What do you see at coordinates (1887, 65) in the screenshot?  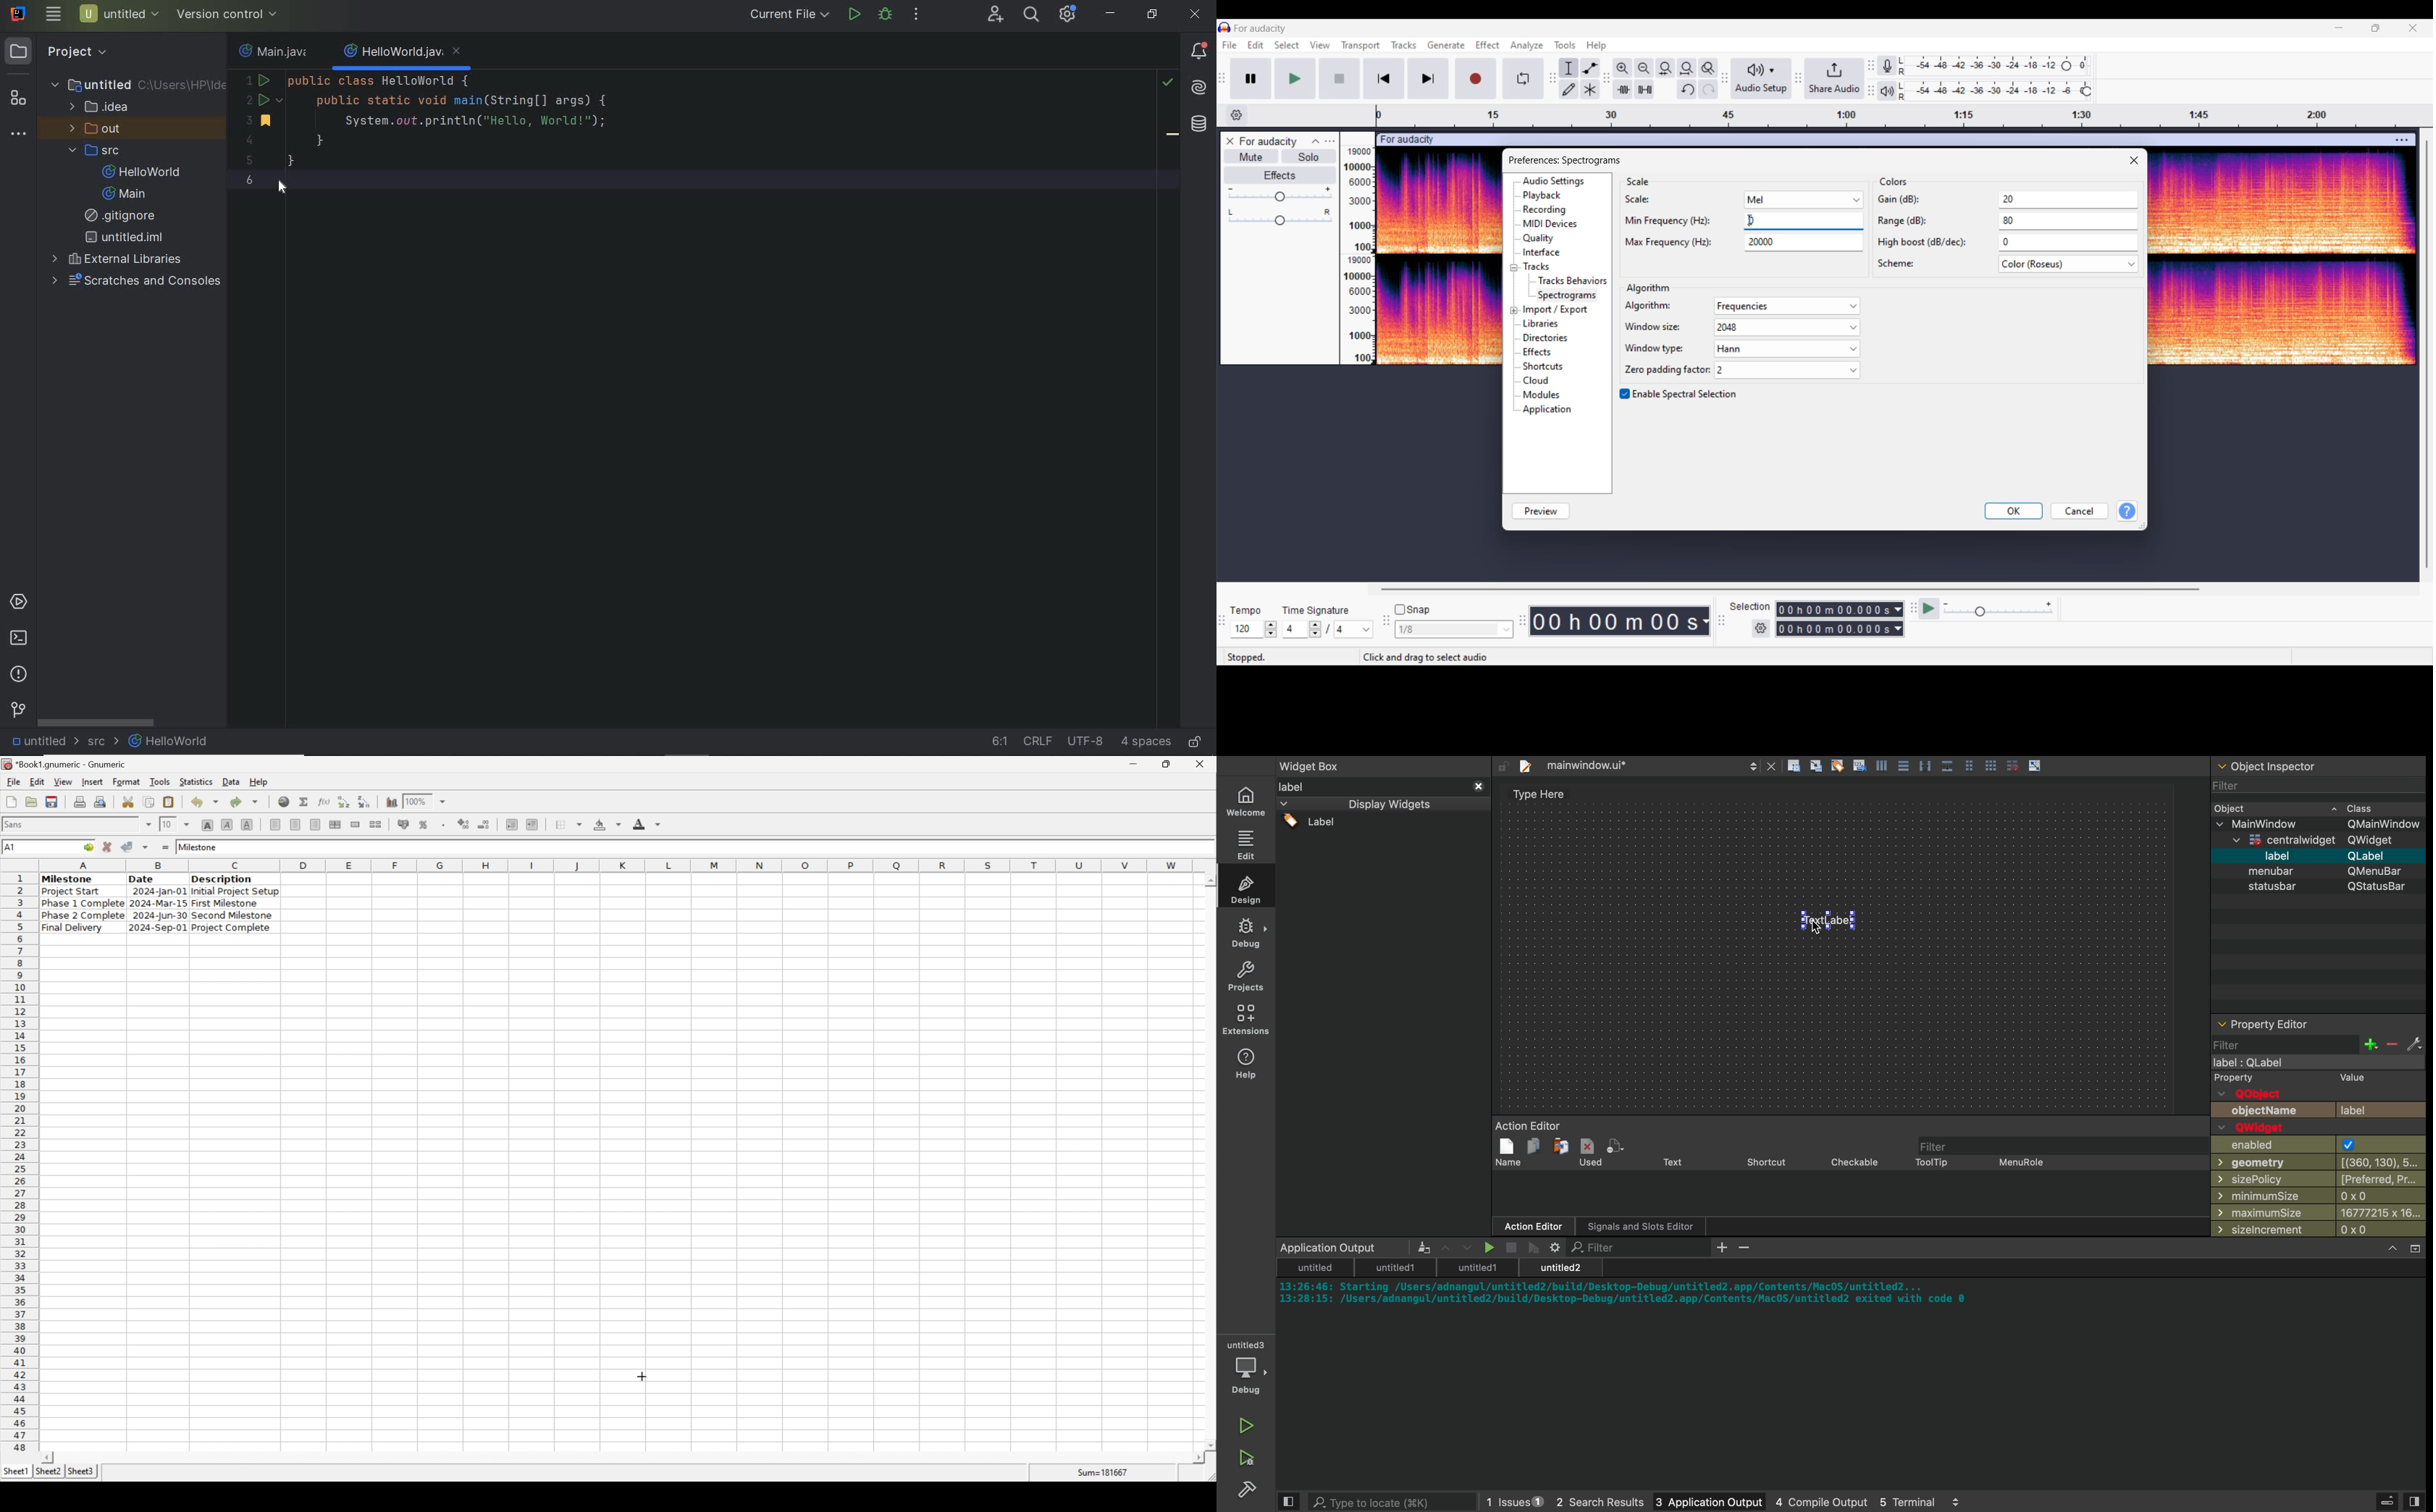 I see `Recording meter` at bounding box center [1887, 65].